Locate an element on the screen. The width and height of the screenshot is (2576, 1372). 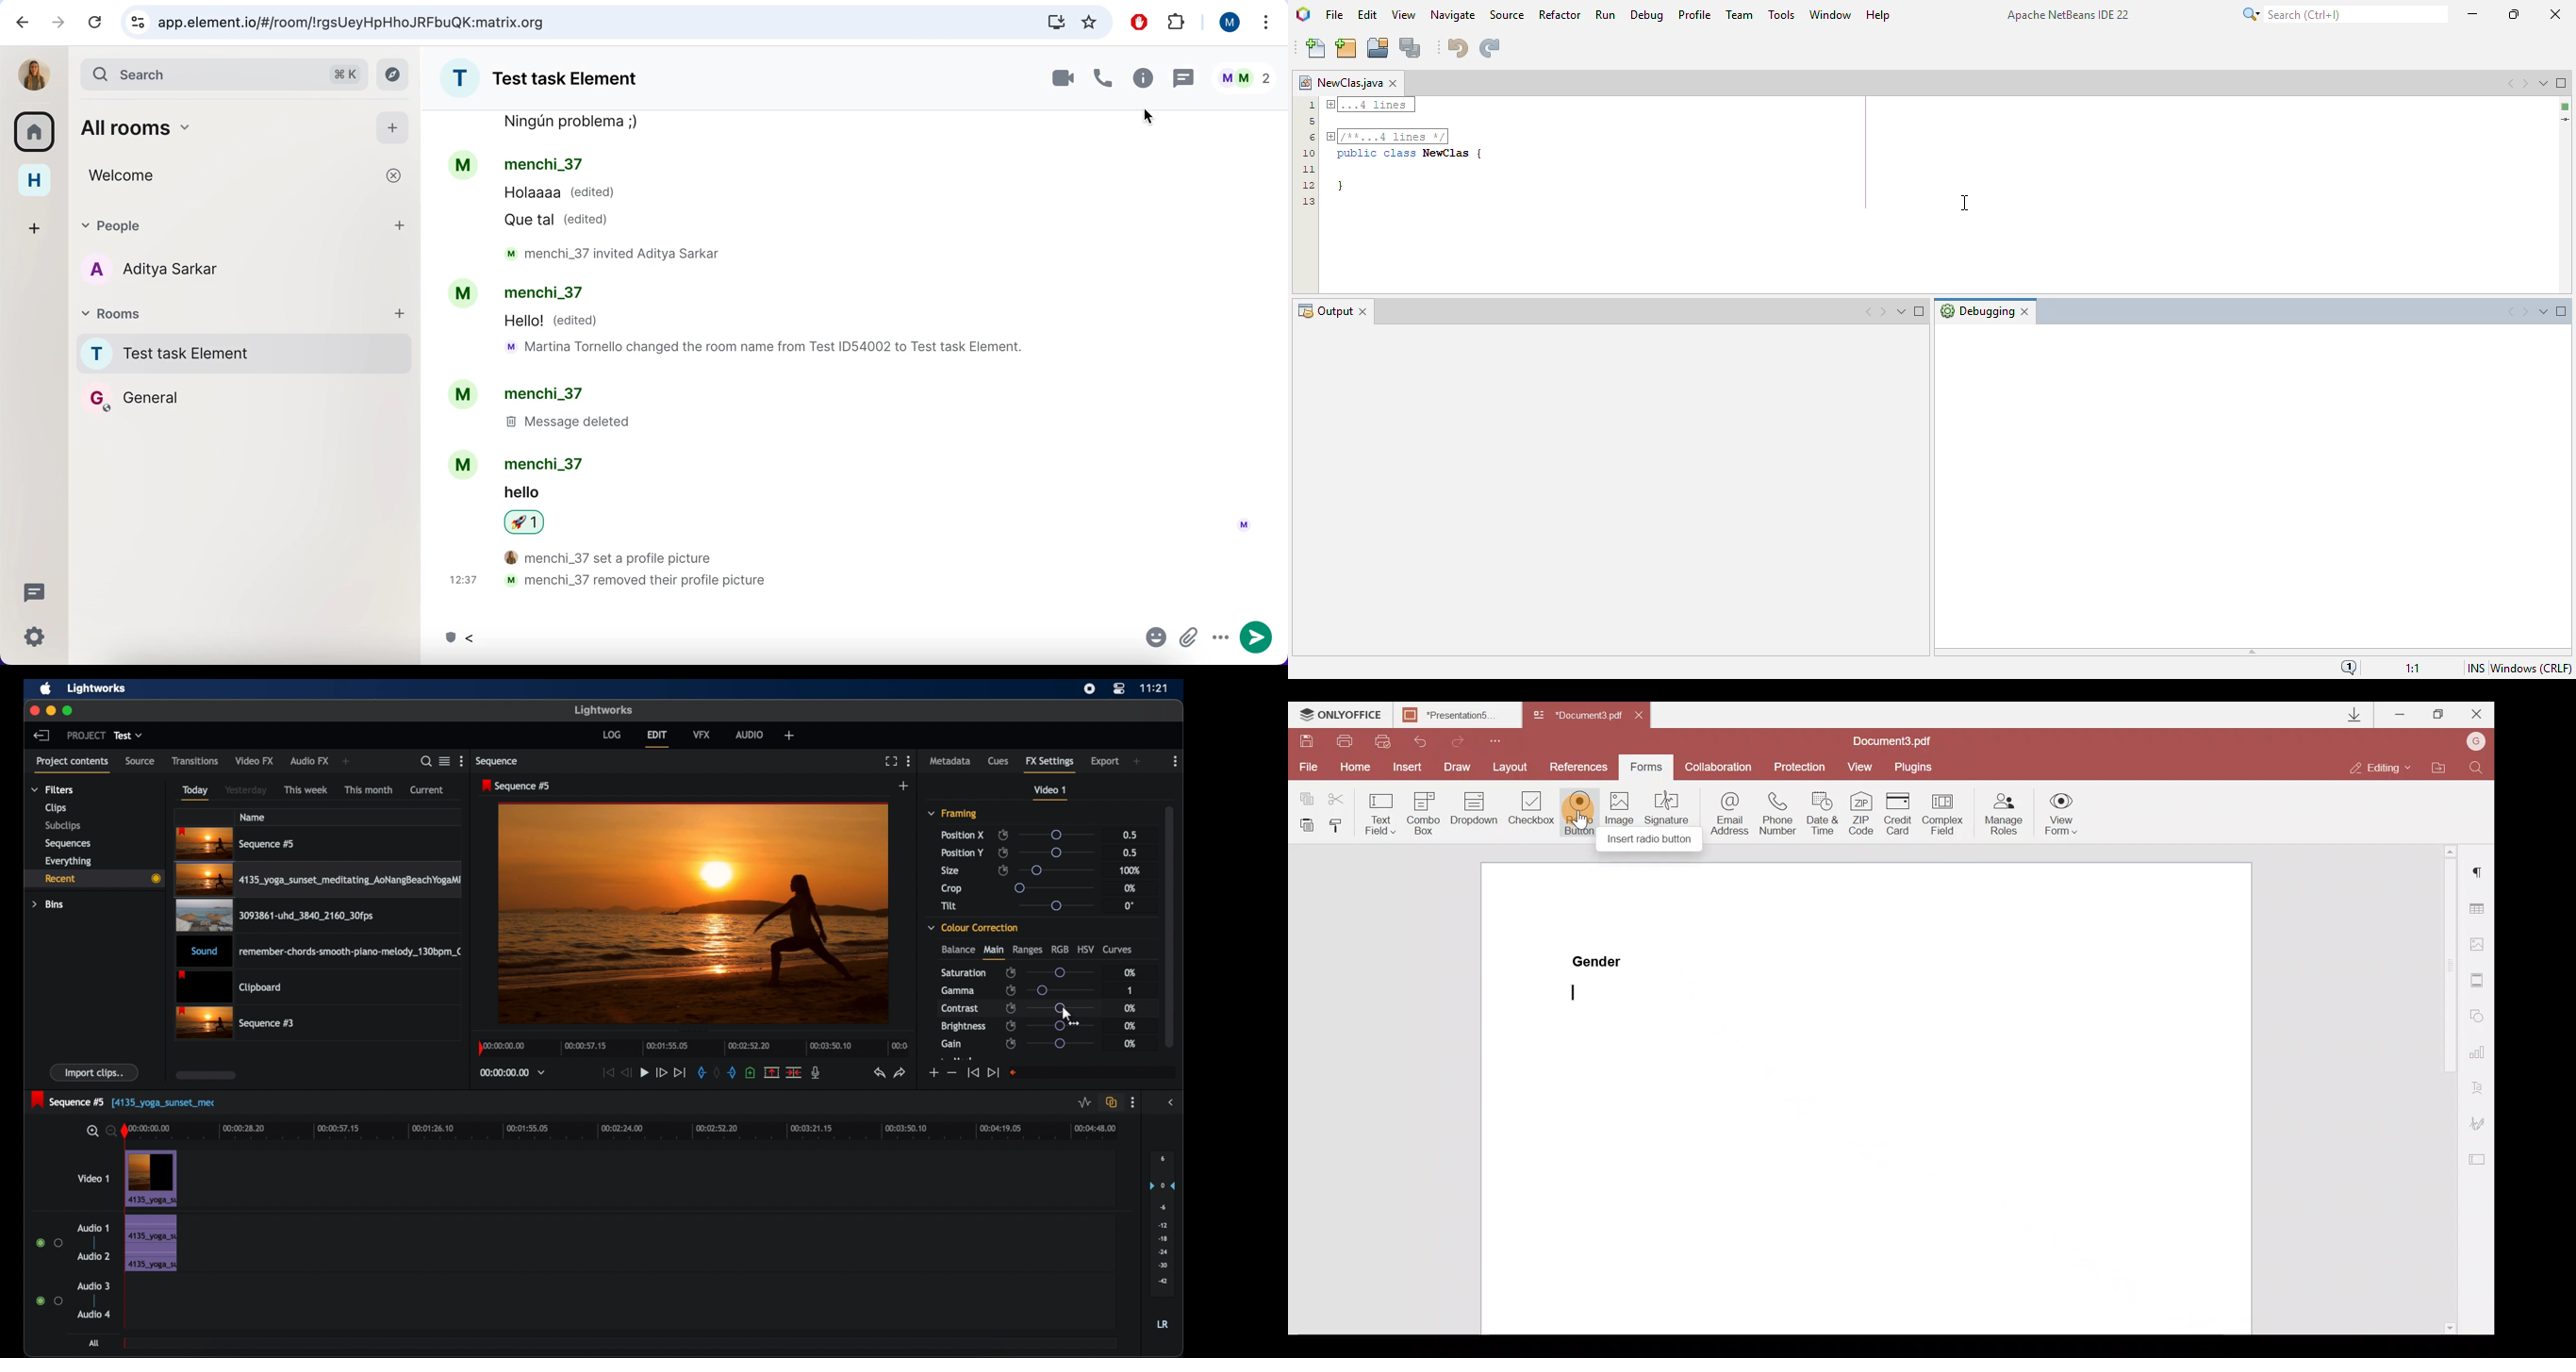
Layout is located at coordinates (1513, 769).